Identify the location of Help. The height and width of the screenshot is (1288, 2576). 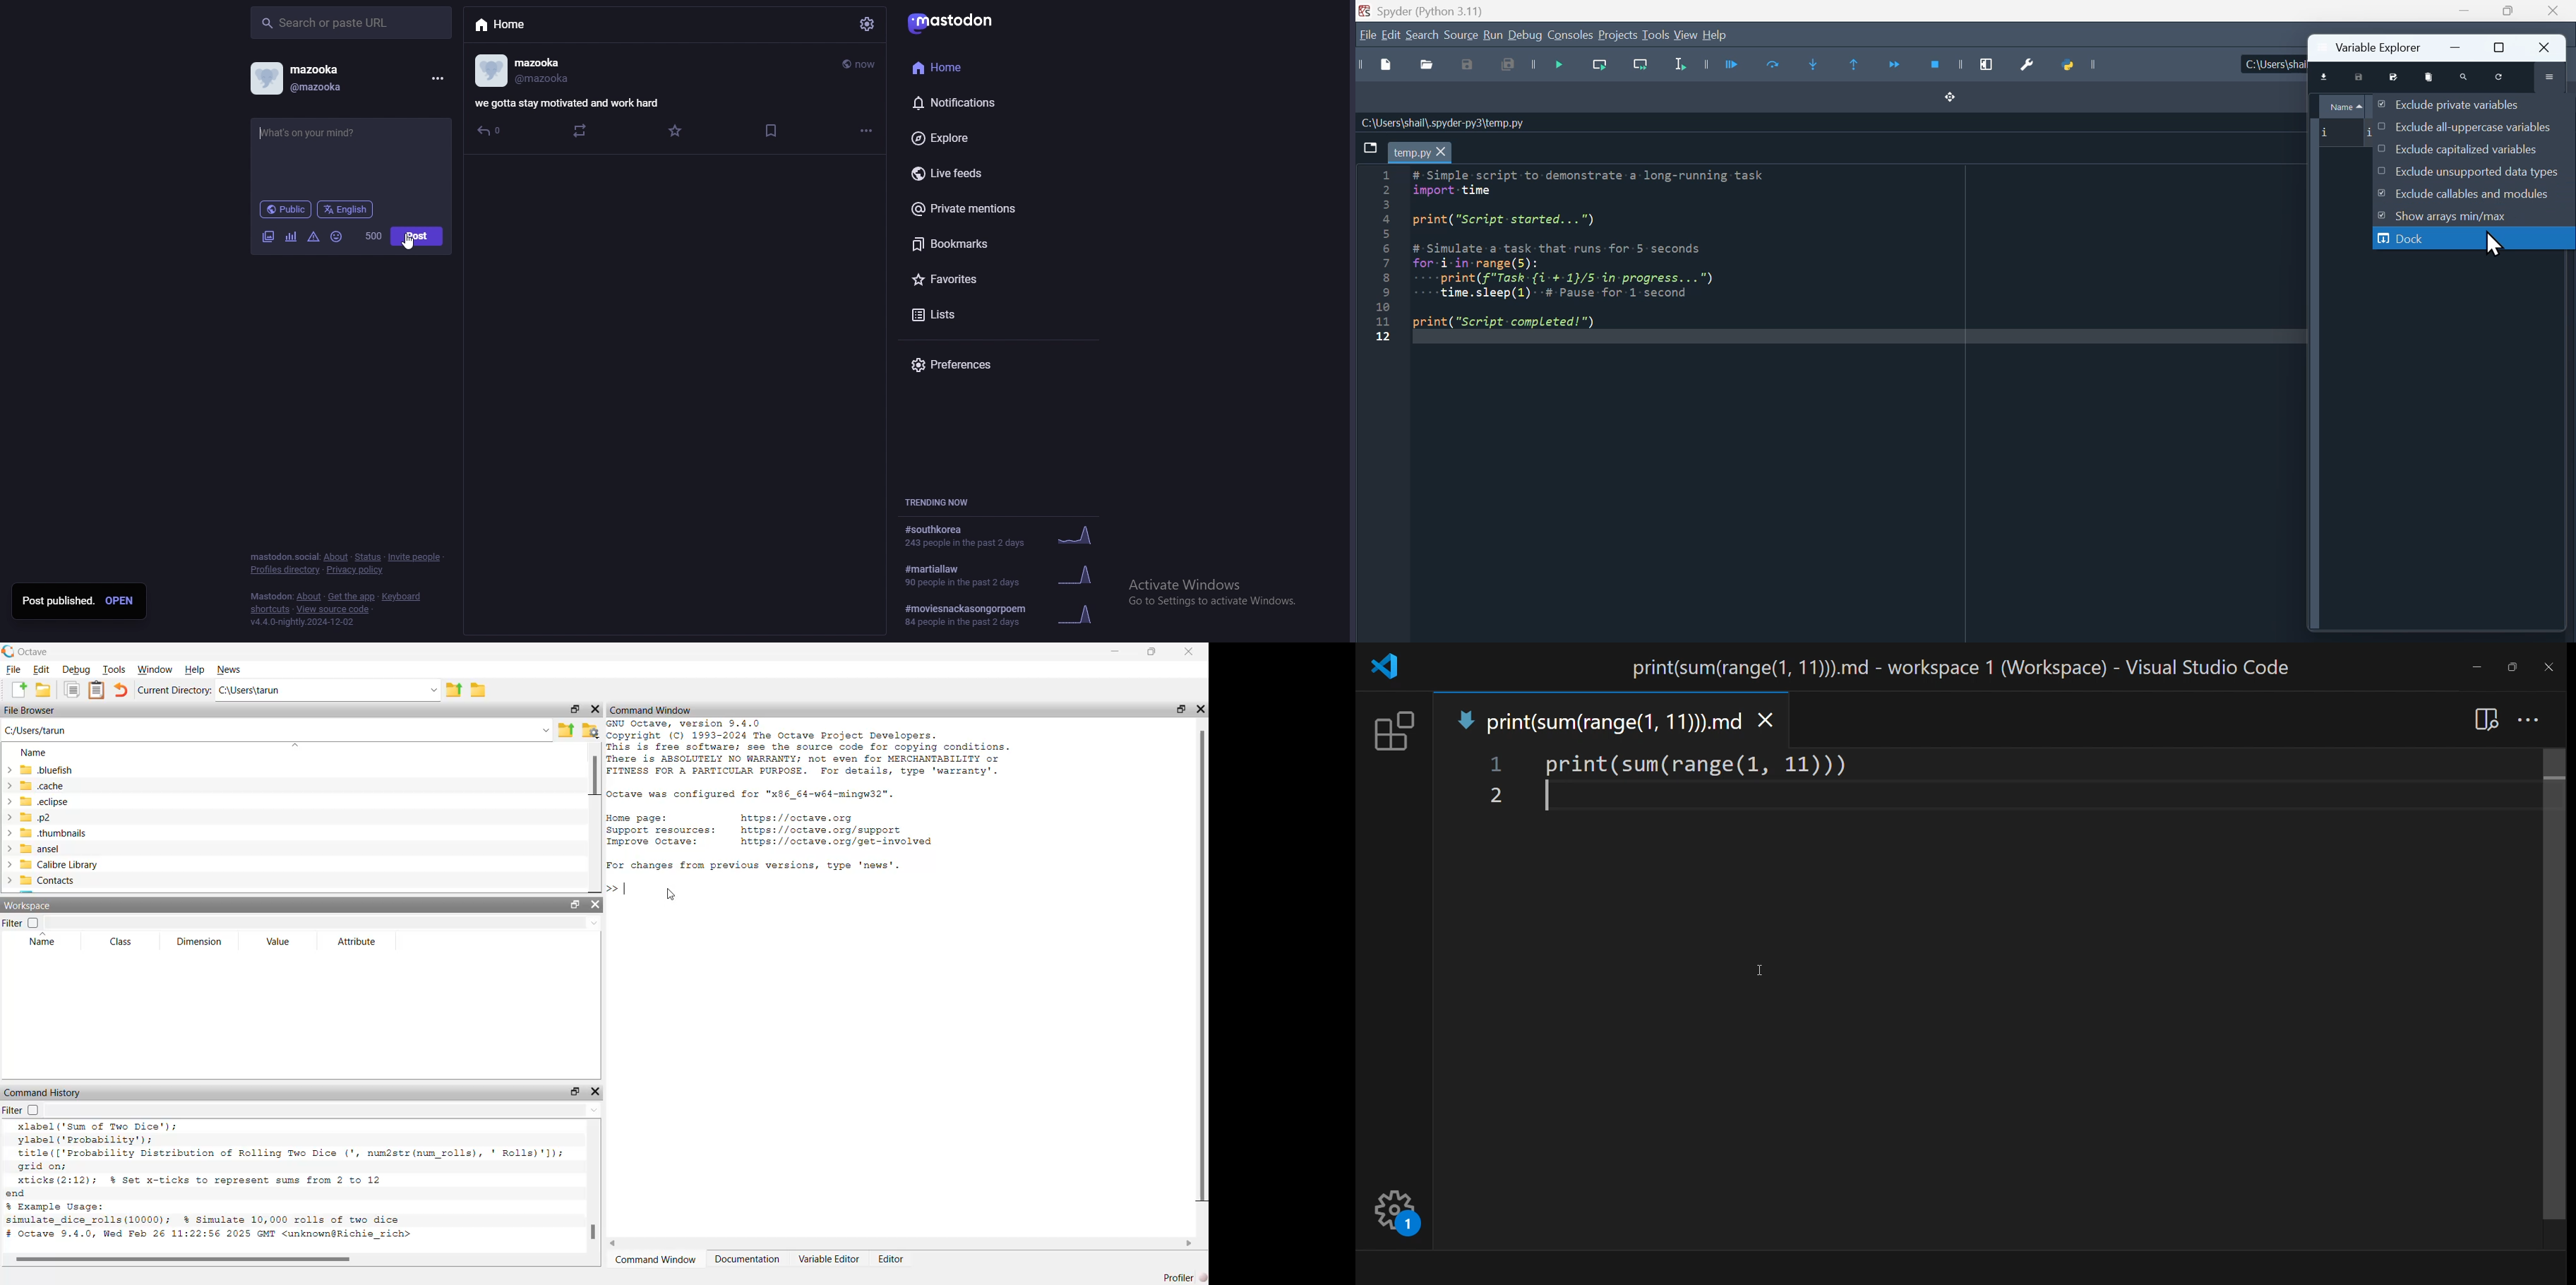
(194, 669).